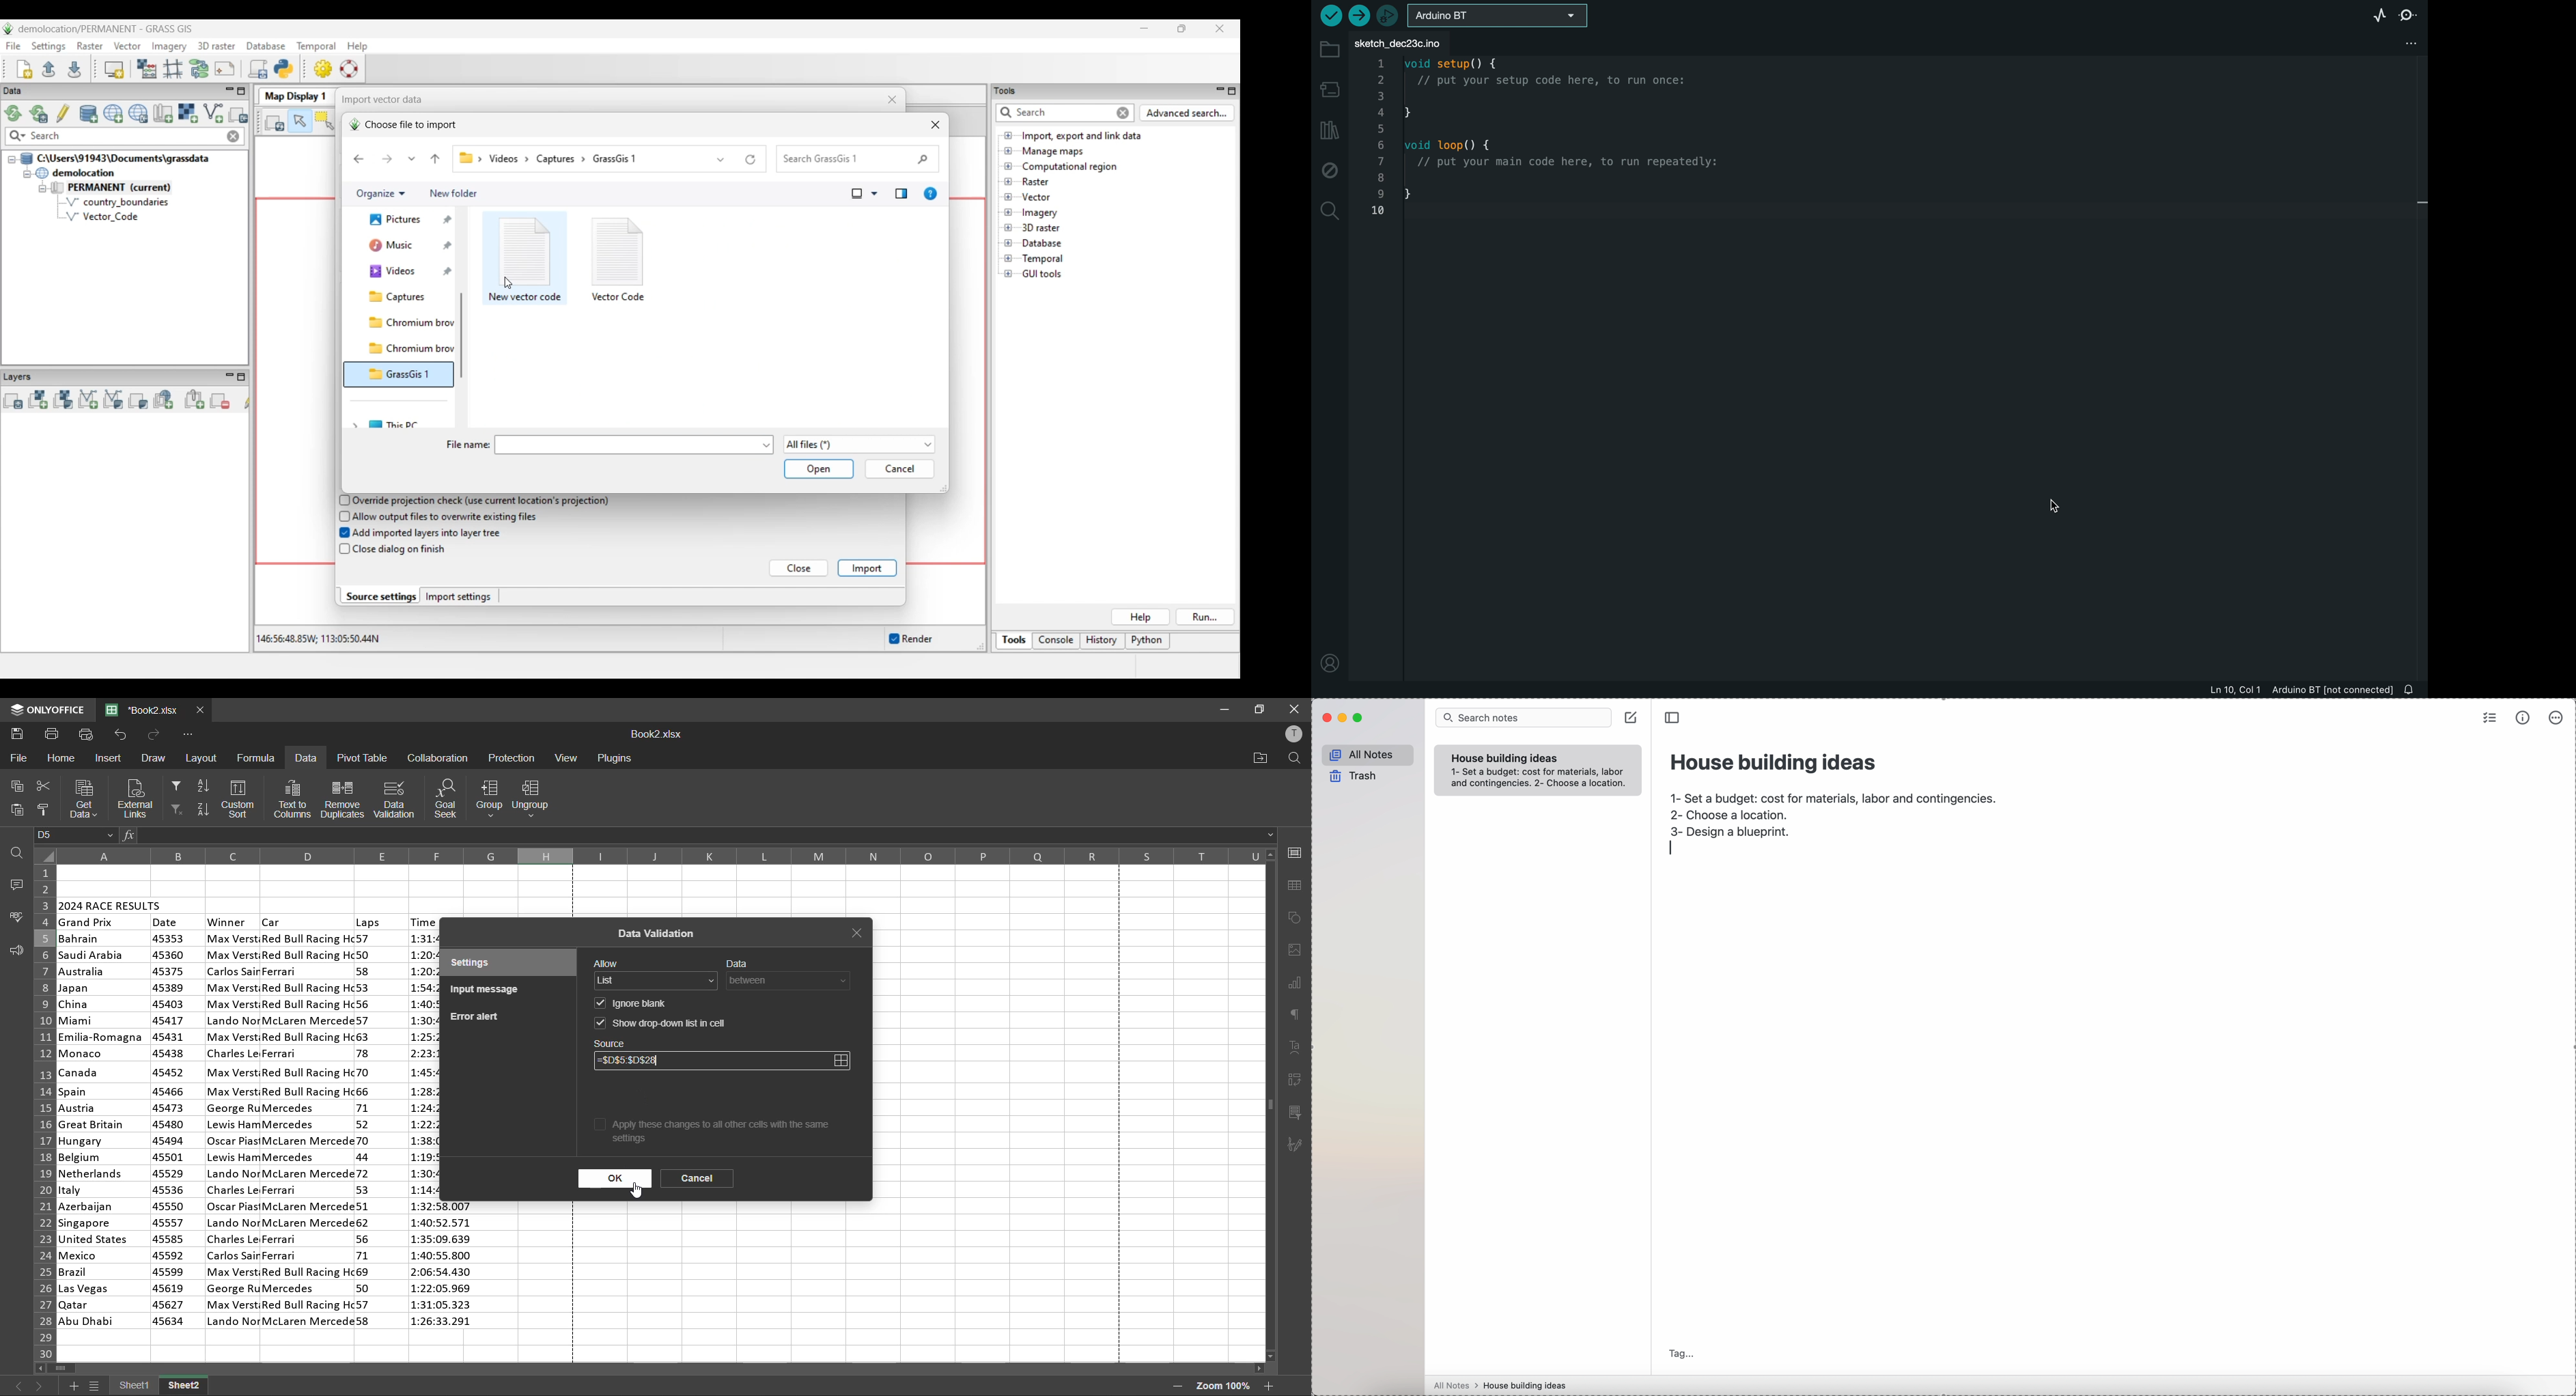  Describe the element at coordinates (488, 991) in the screenshot. I see `input message` at that location.